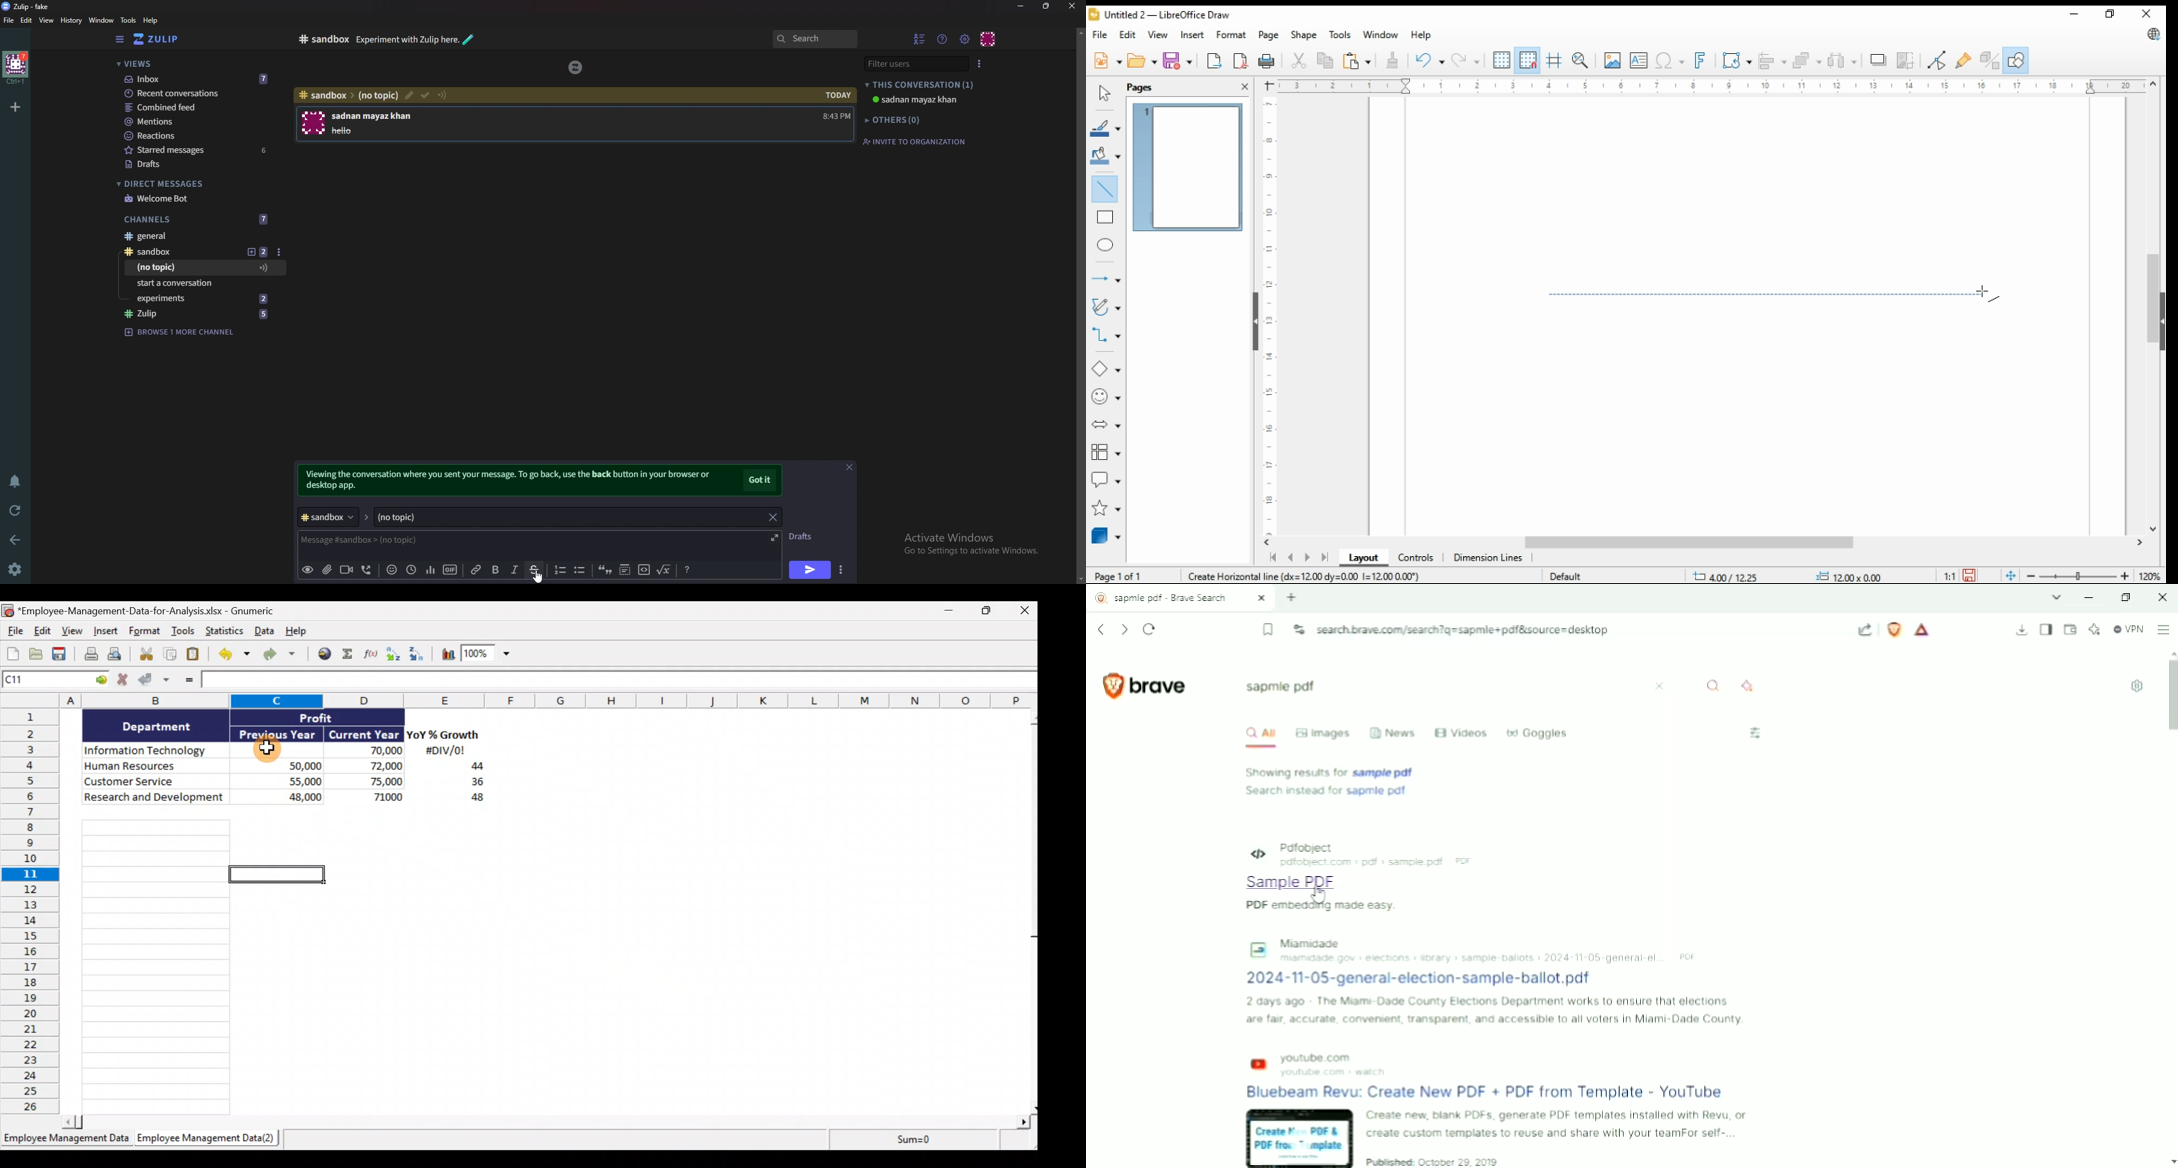  What do you see at coordinates (1326, 791) in the screenshot?
I see `Search instead for sample pdf` at bounding box center [1326, 791].